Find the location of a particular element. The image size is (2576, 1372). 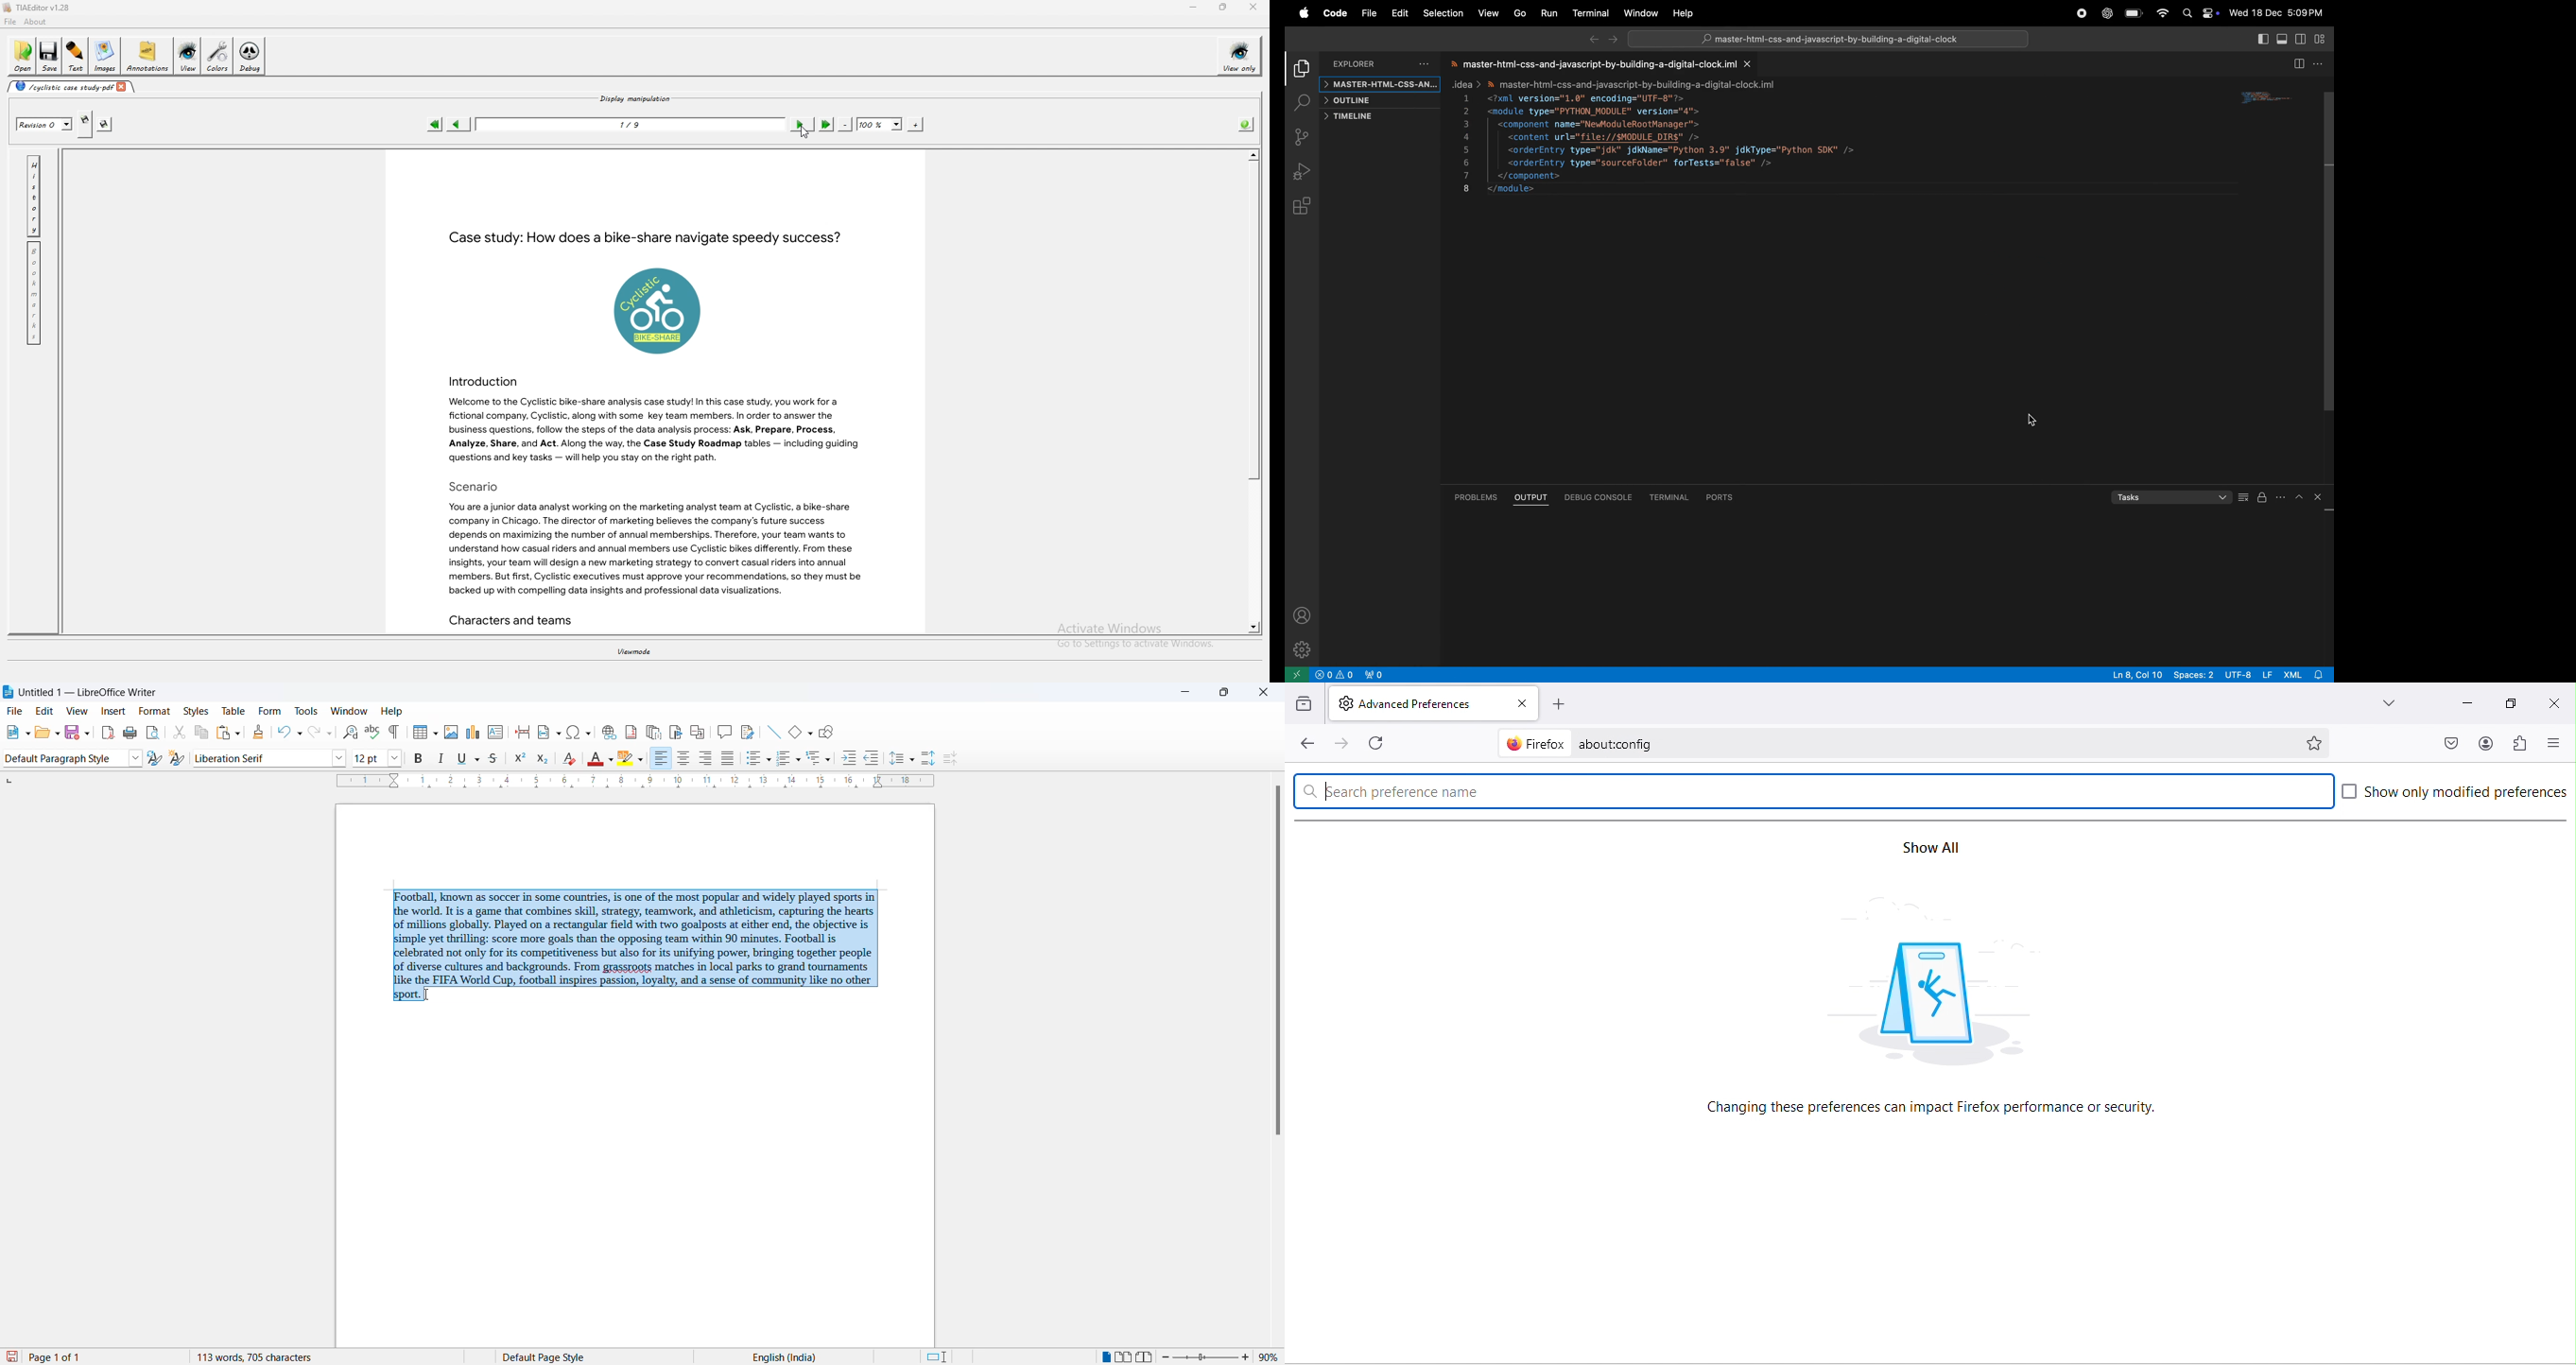

increase zoom is located at coordinates (1249, 1357).